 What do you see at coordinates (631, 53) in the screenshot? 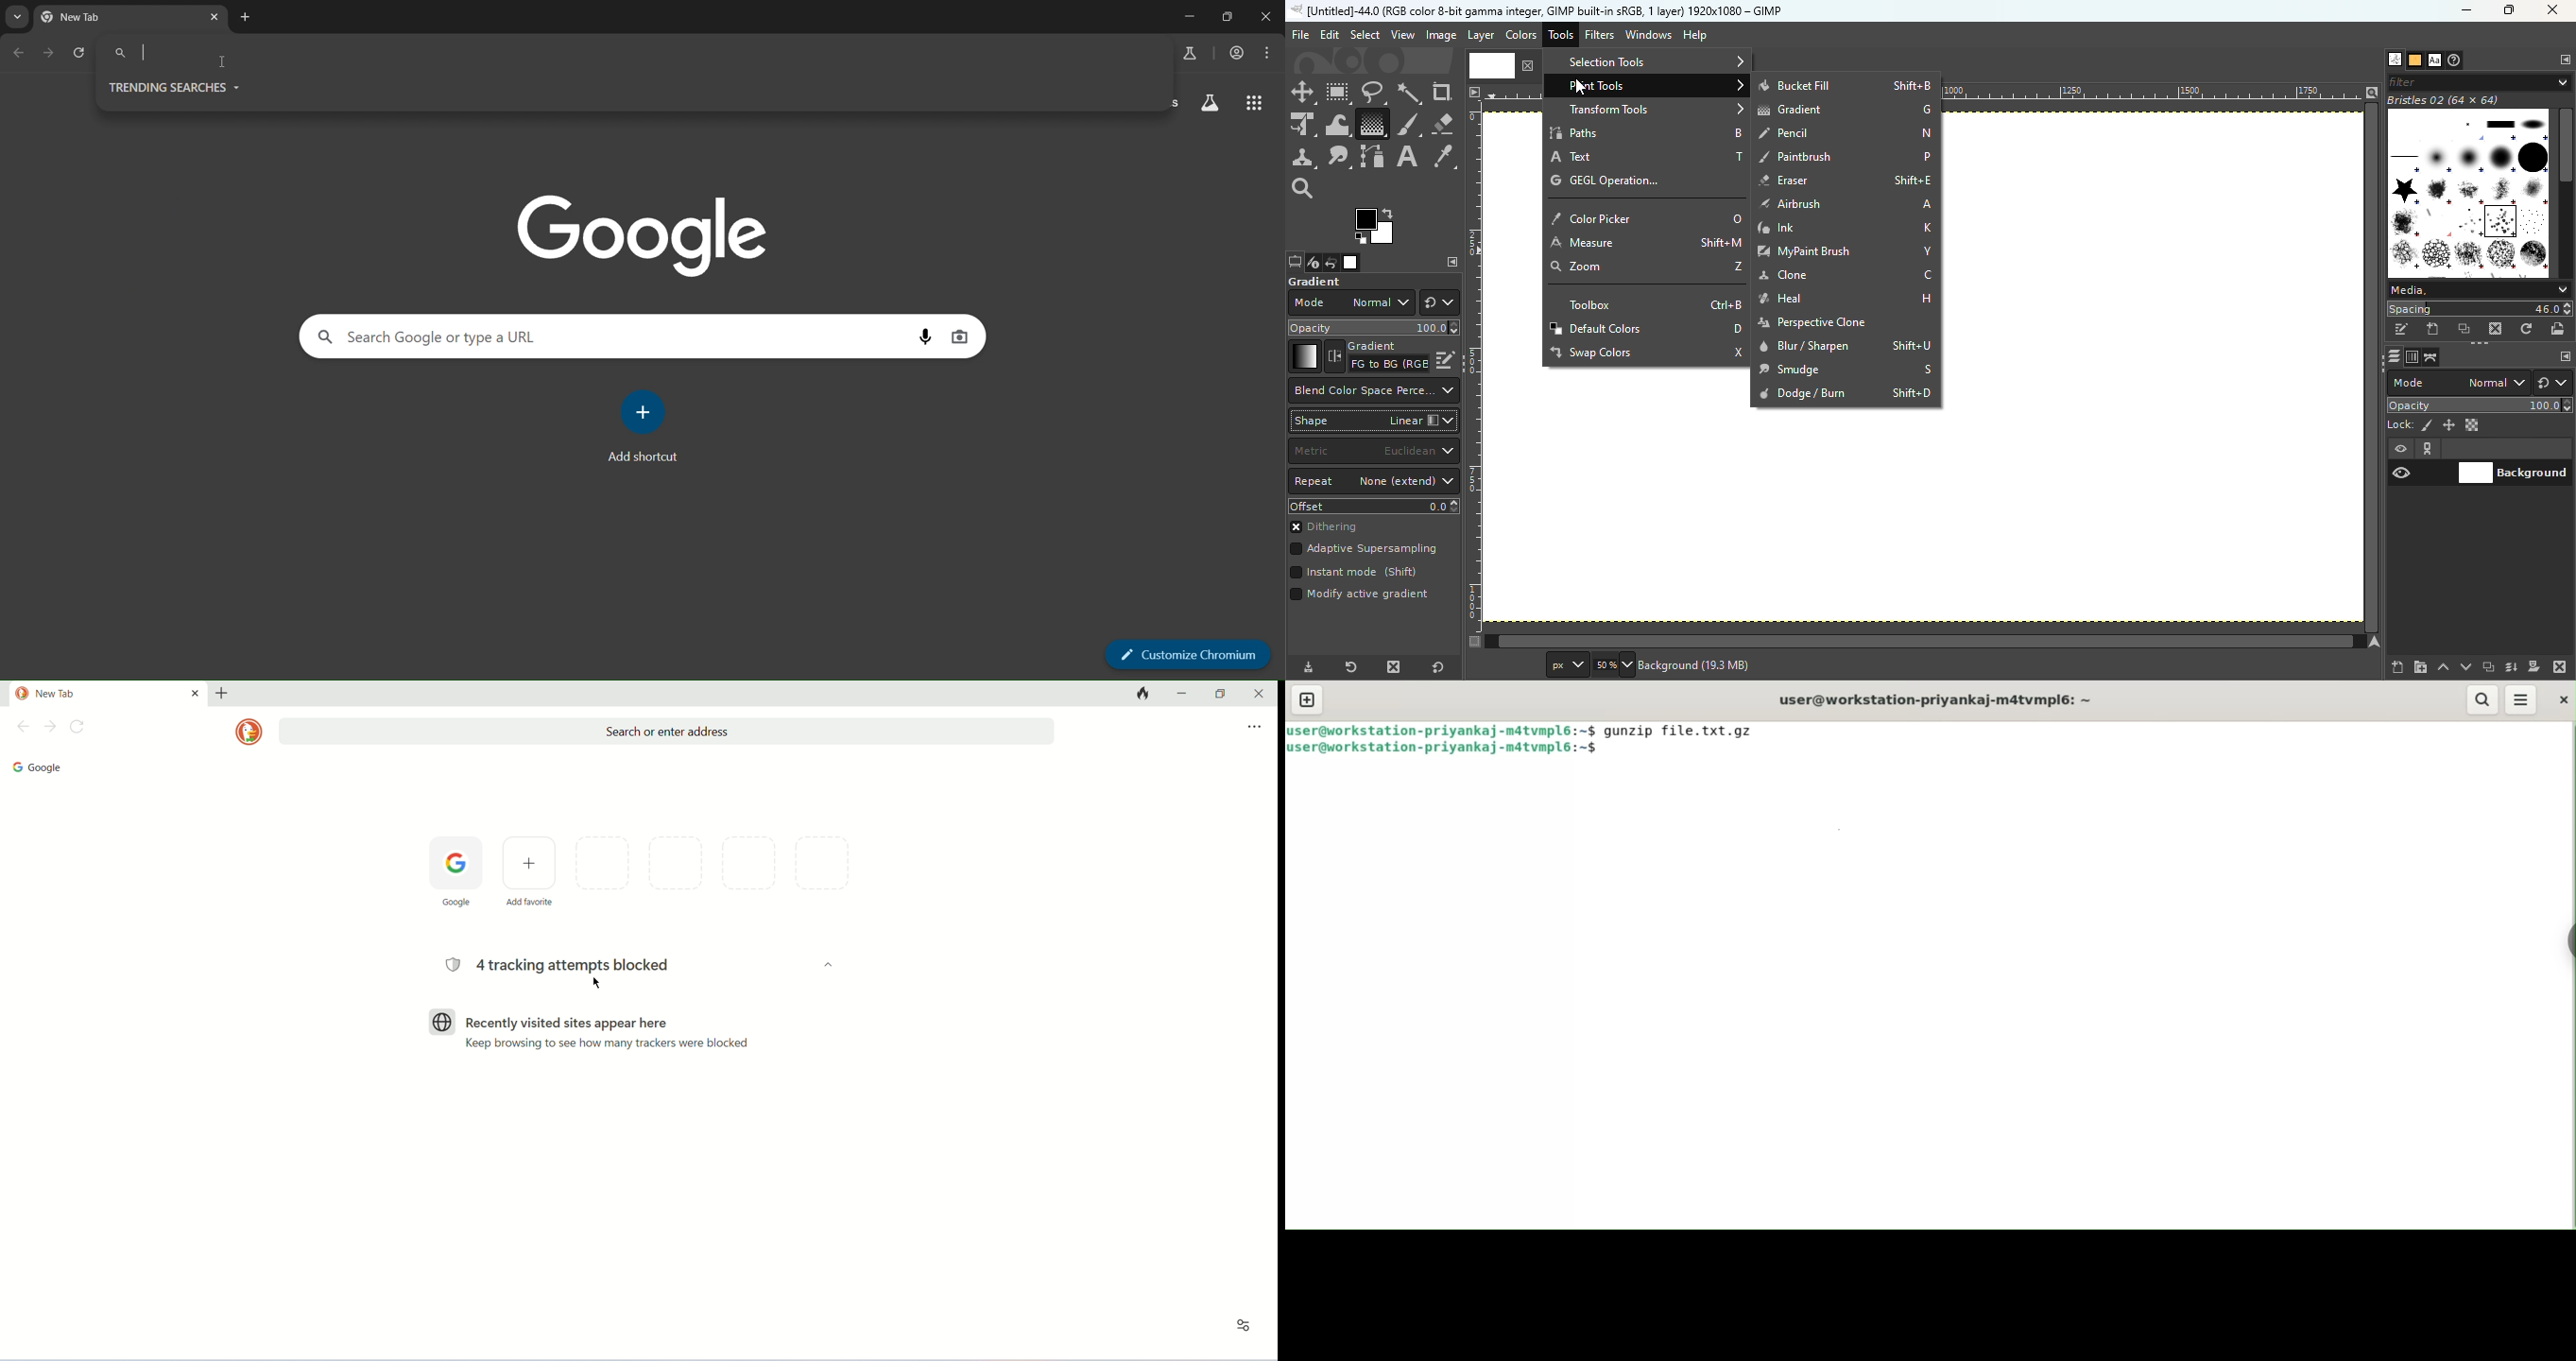
I see `searchpanel` at bounding box center [631, 53].